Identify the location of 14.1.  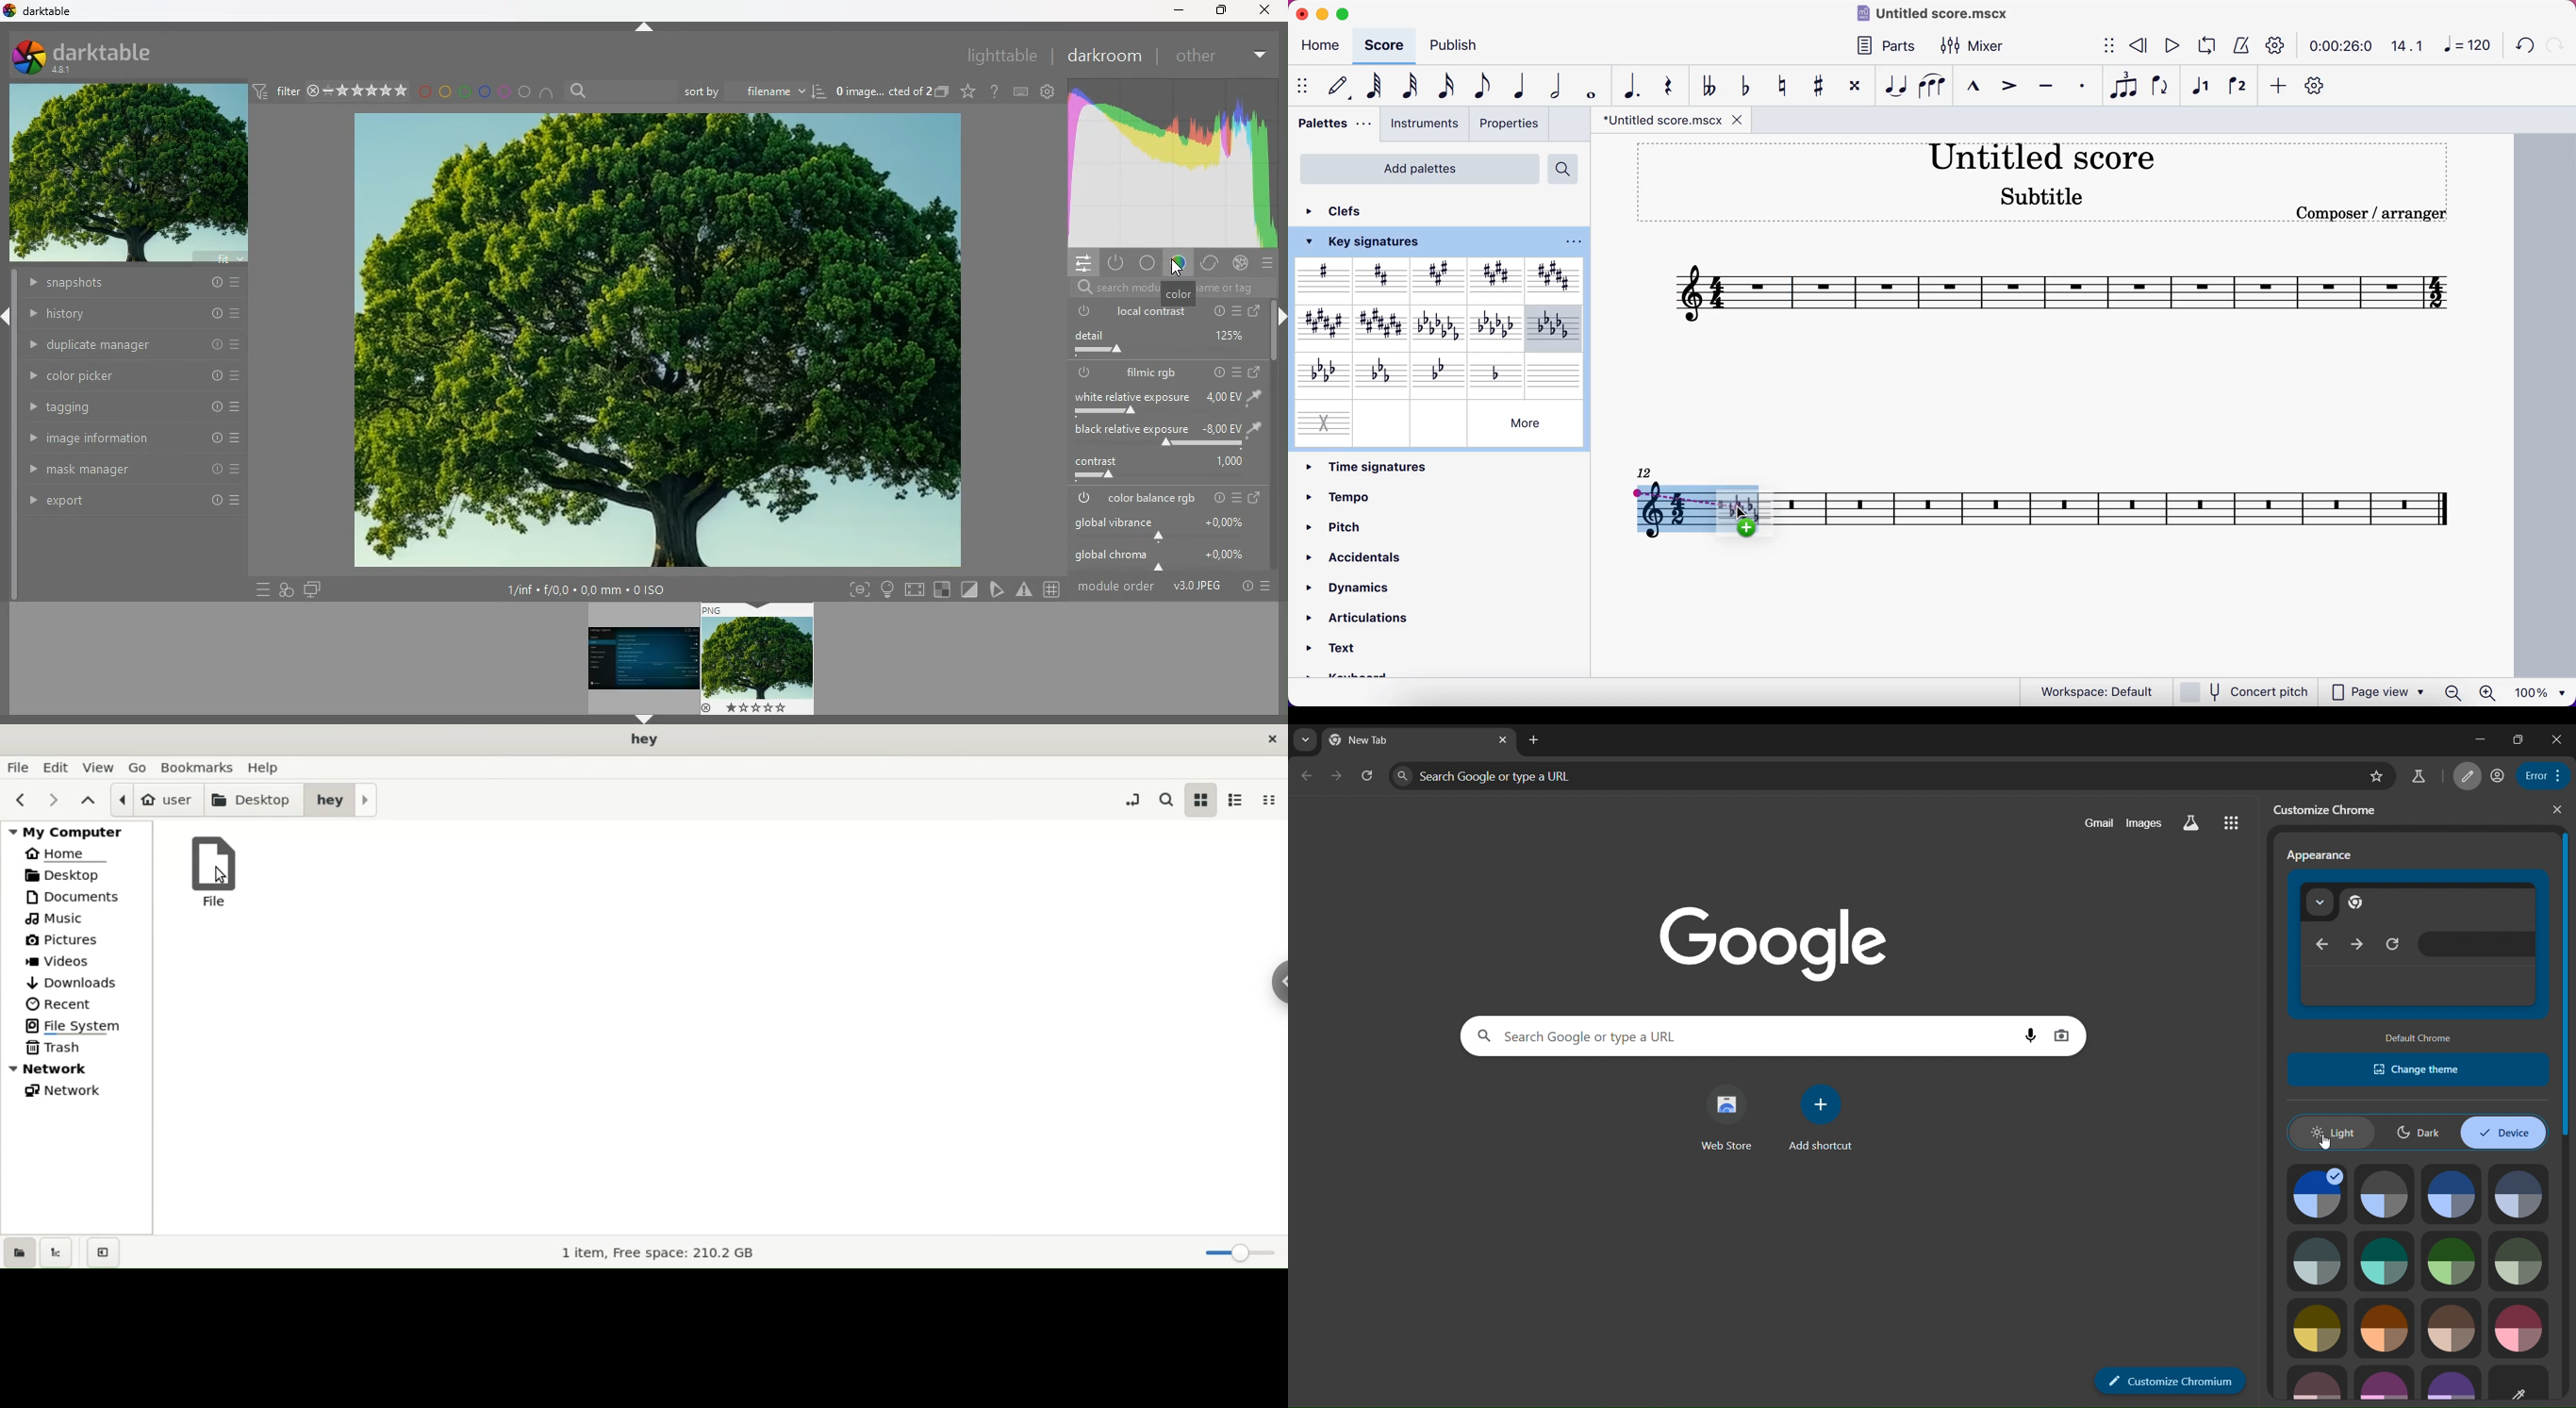
(2407, 43).